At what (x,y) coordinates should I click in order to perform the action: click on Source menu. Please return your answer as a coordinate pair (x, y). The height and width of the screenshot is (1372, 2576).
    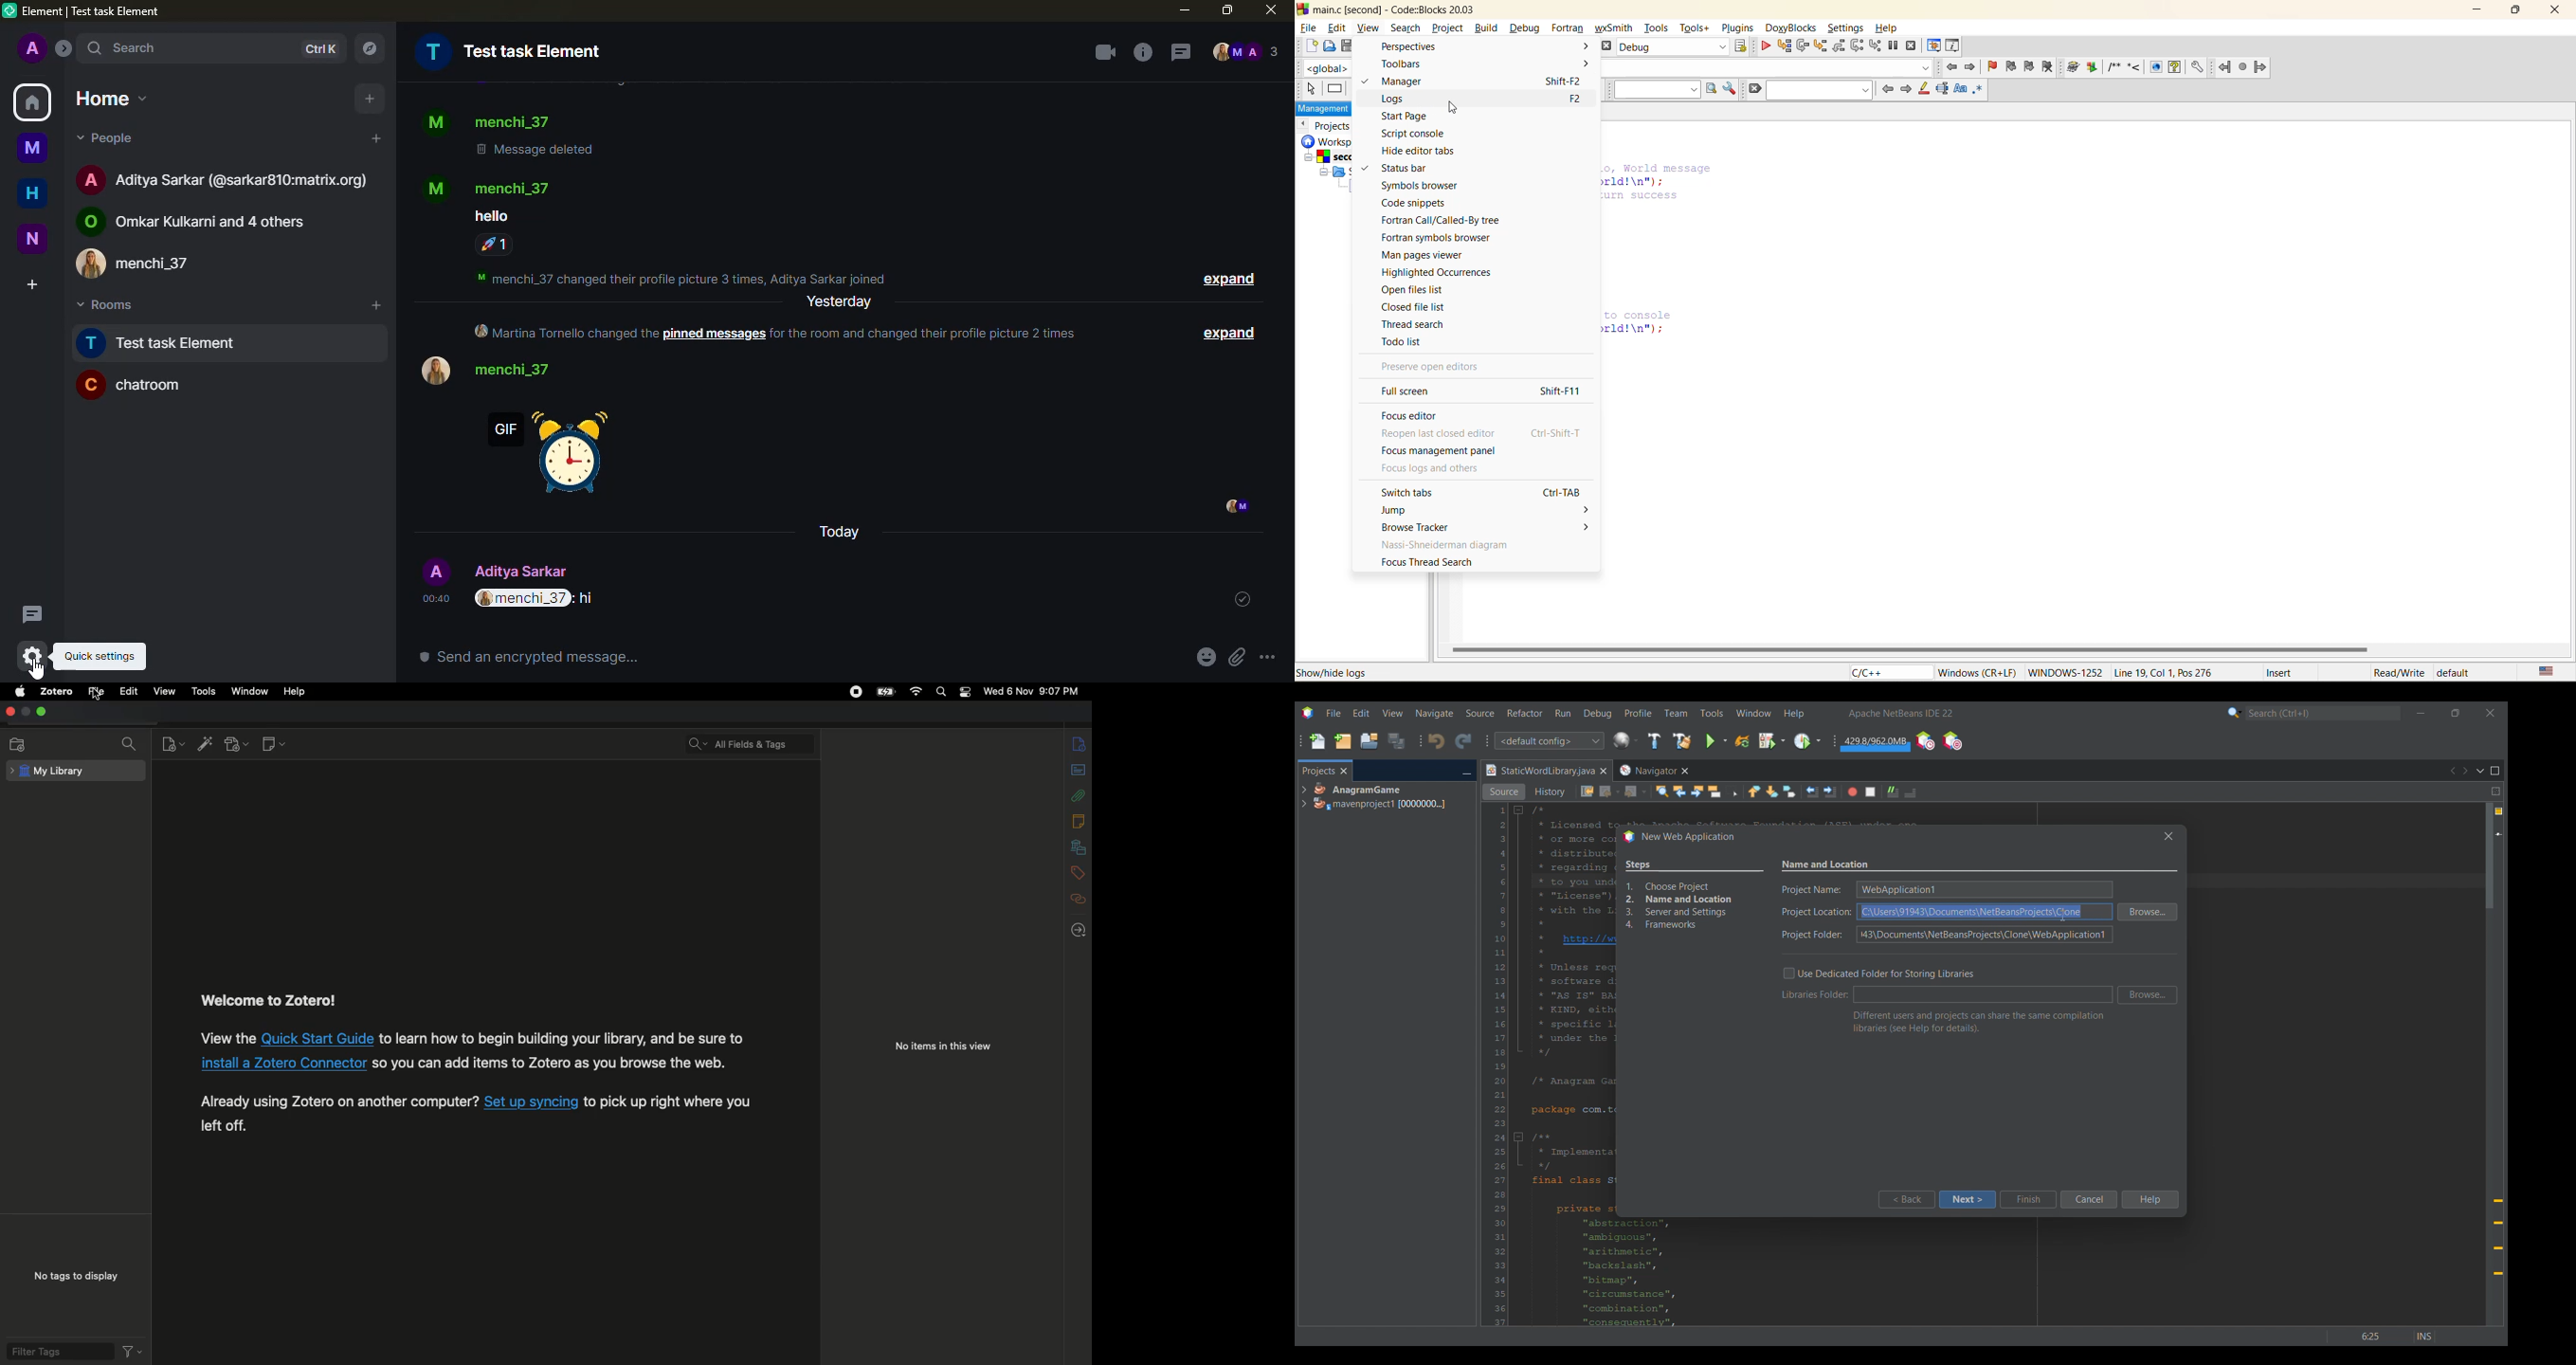
    Looking at the image, I should click on (1480, 713).